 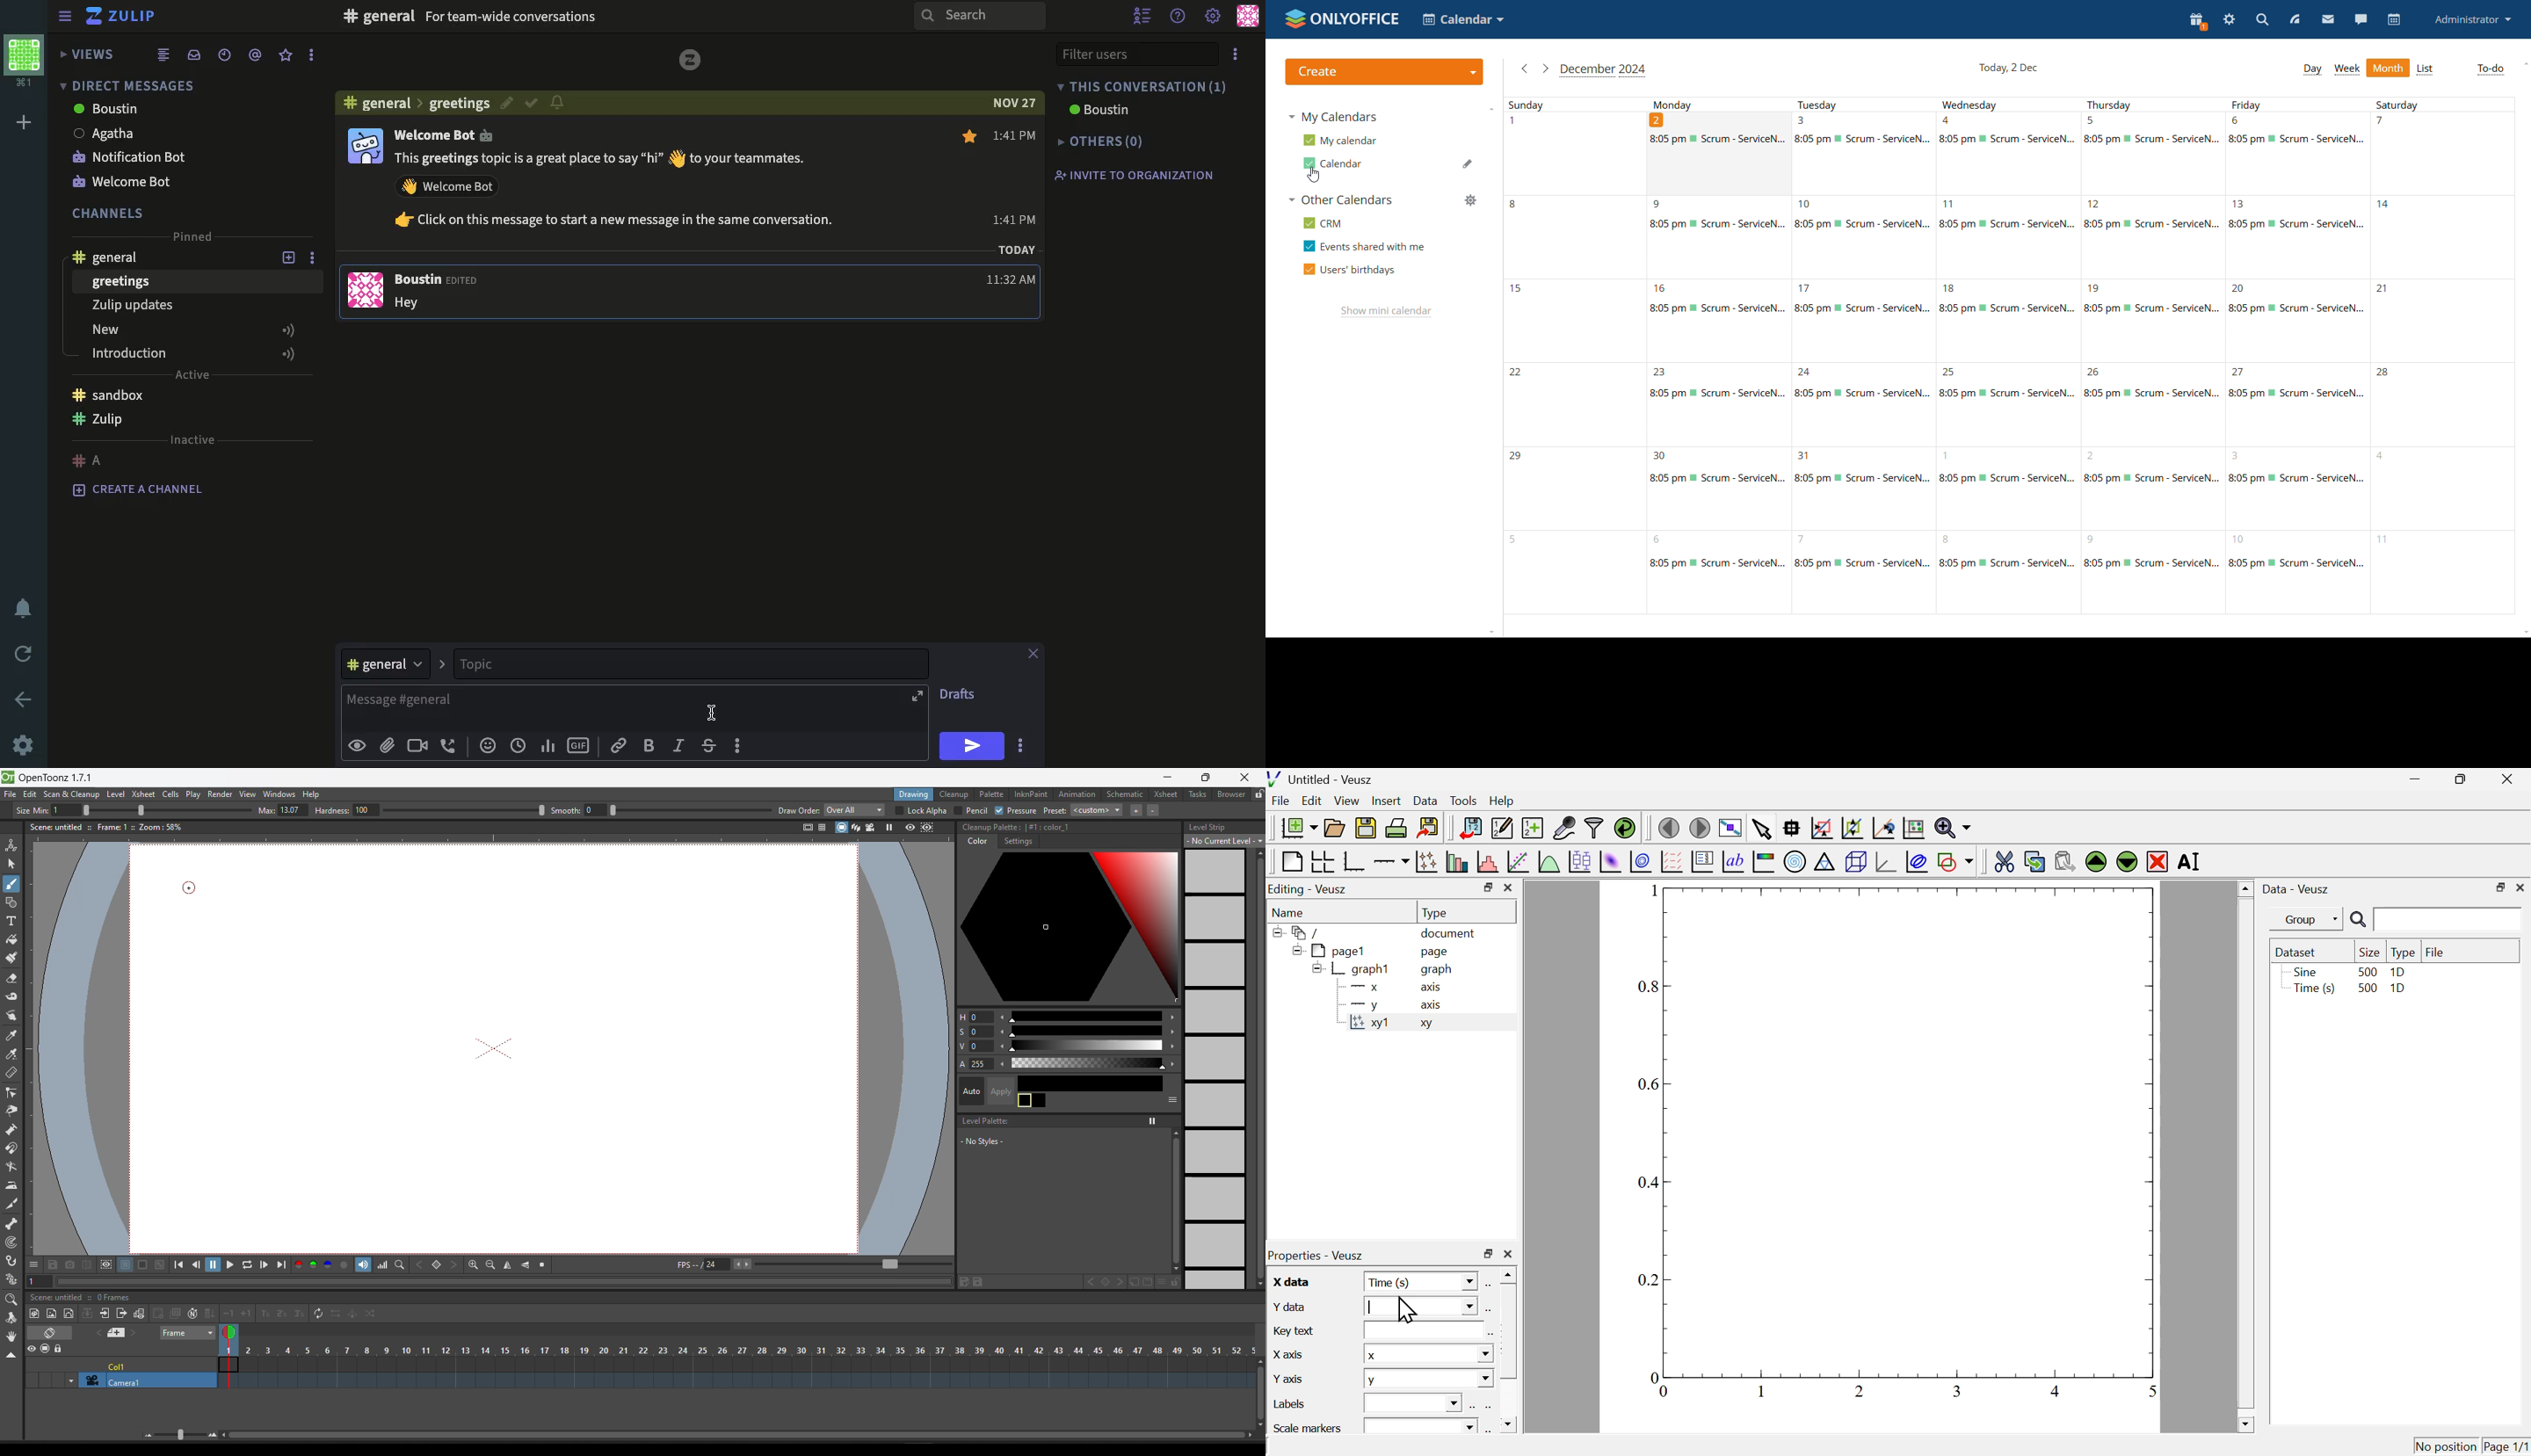 I want to click on introduction, so click(x=195, y=353).